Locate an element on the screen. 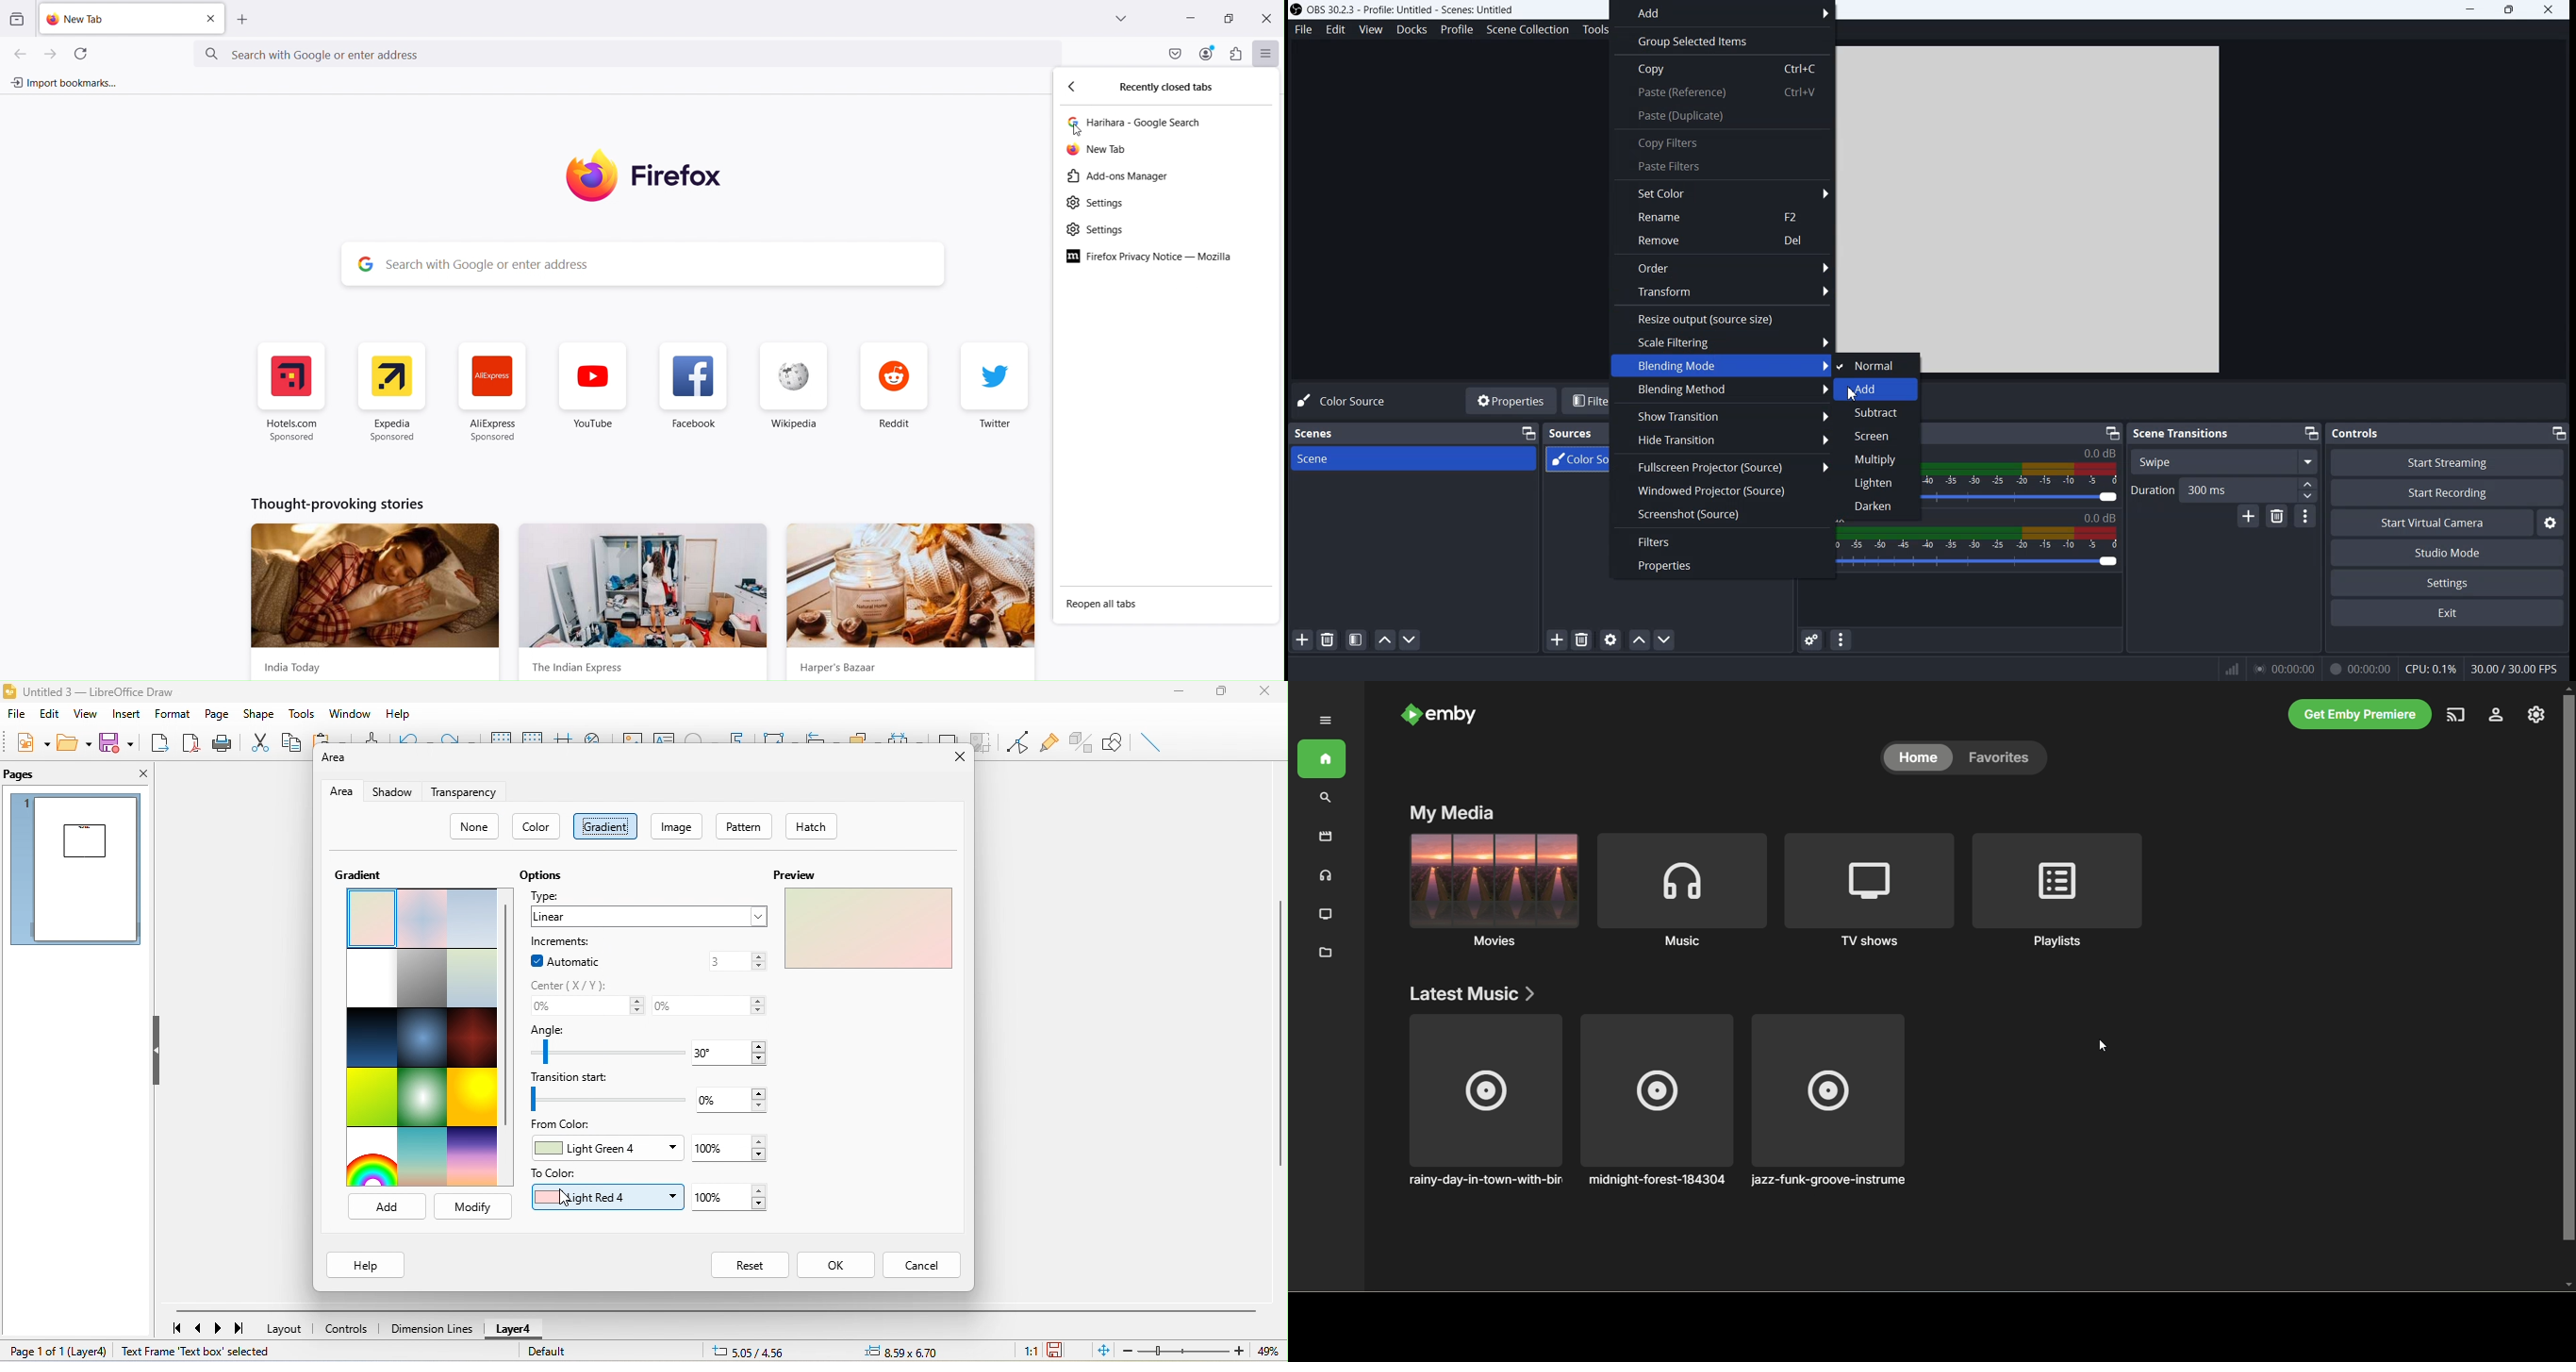 This screenshot has height=1372, width=2576. Add Source is located at coordinates (1557, 641).